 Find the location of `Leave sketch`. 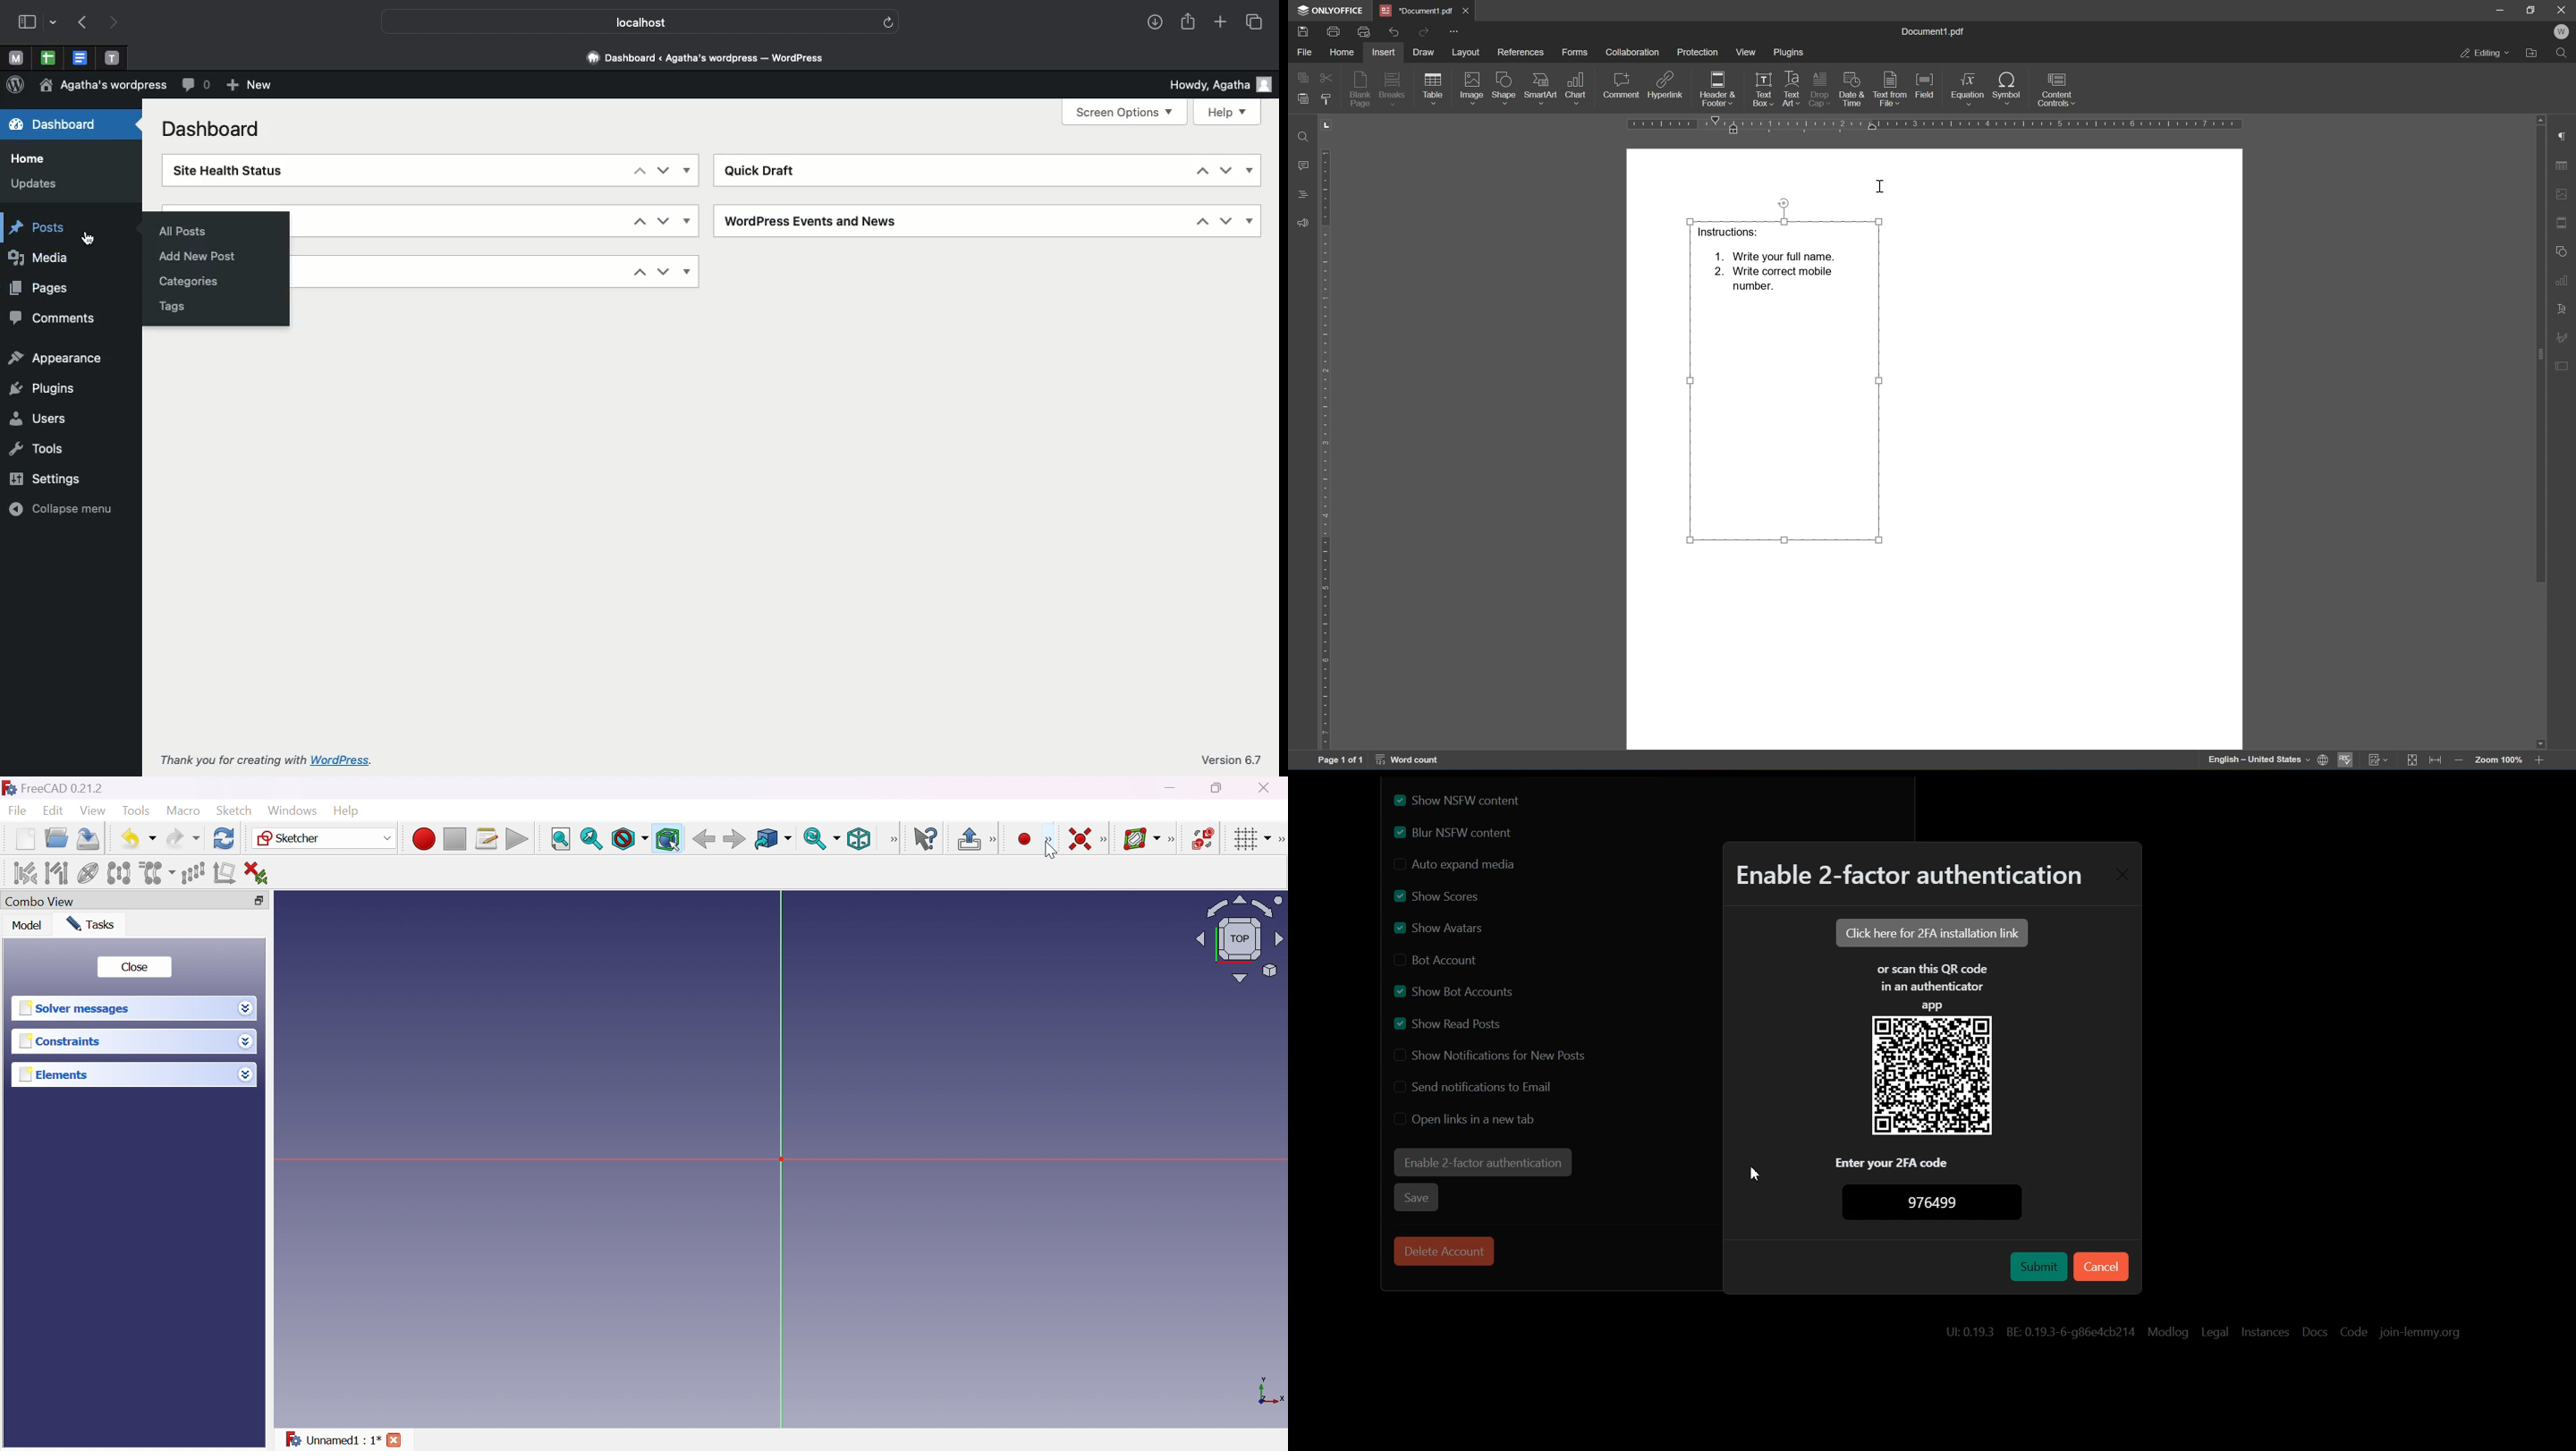

Leave sketch is located at coordinates (977, 839).